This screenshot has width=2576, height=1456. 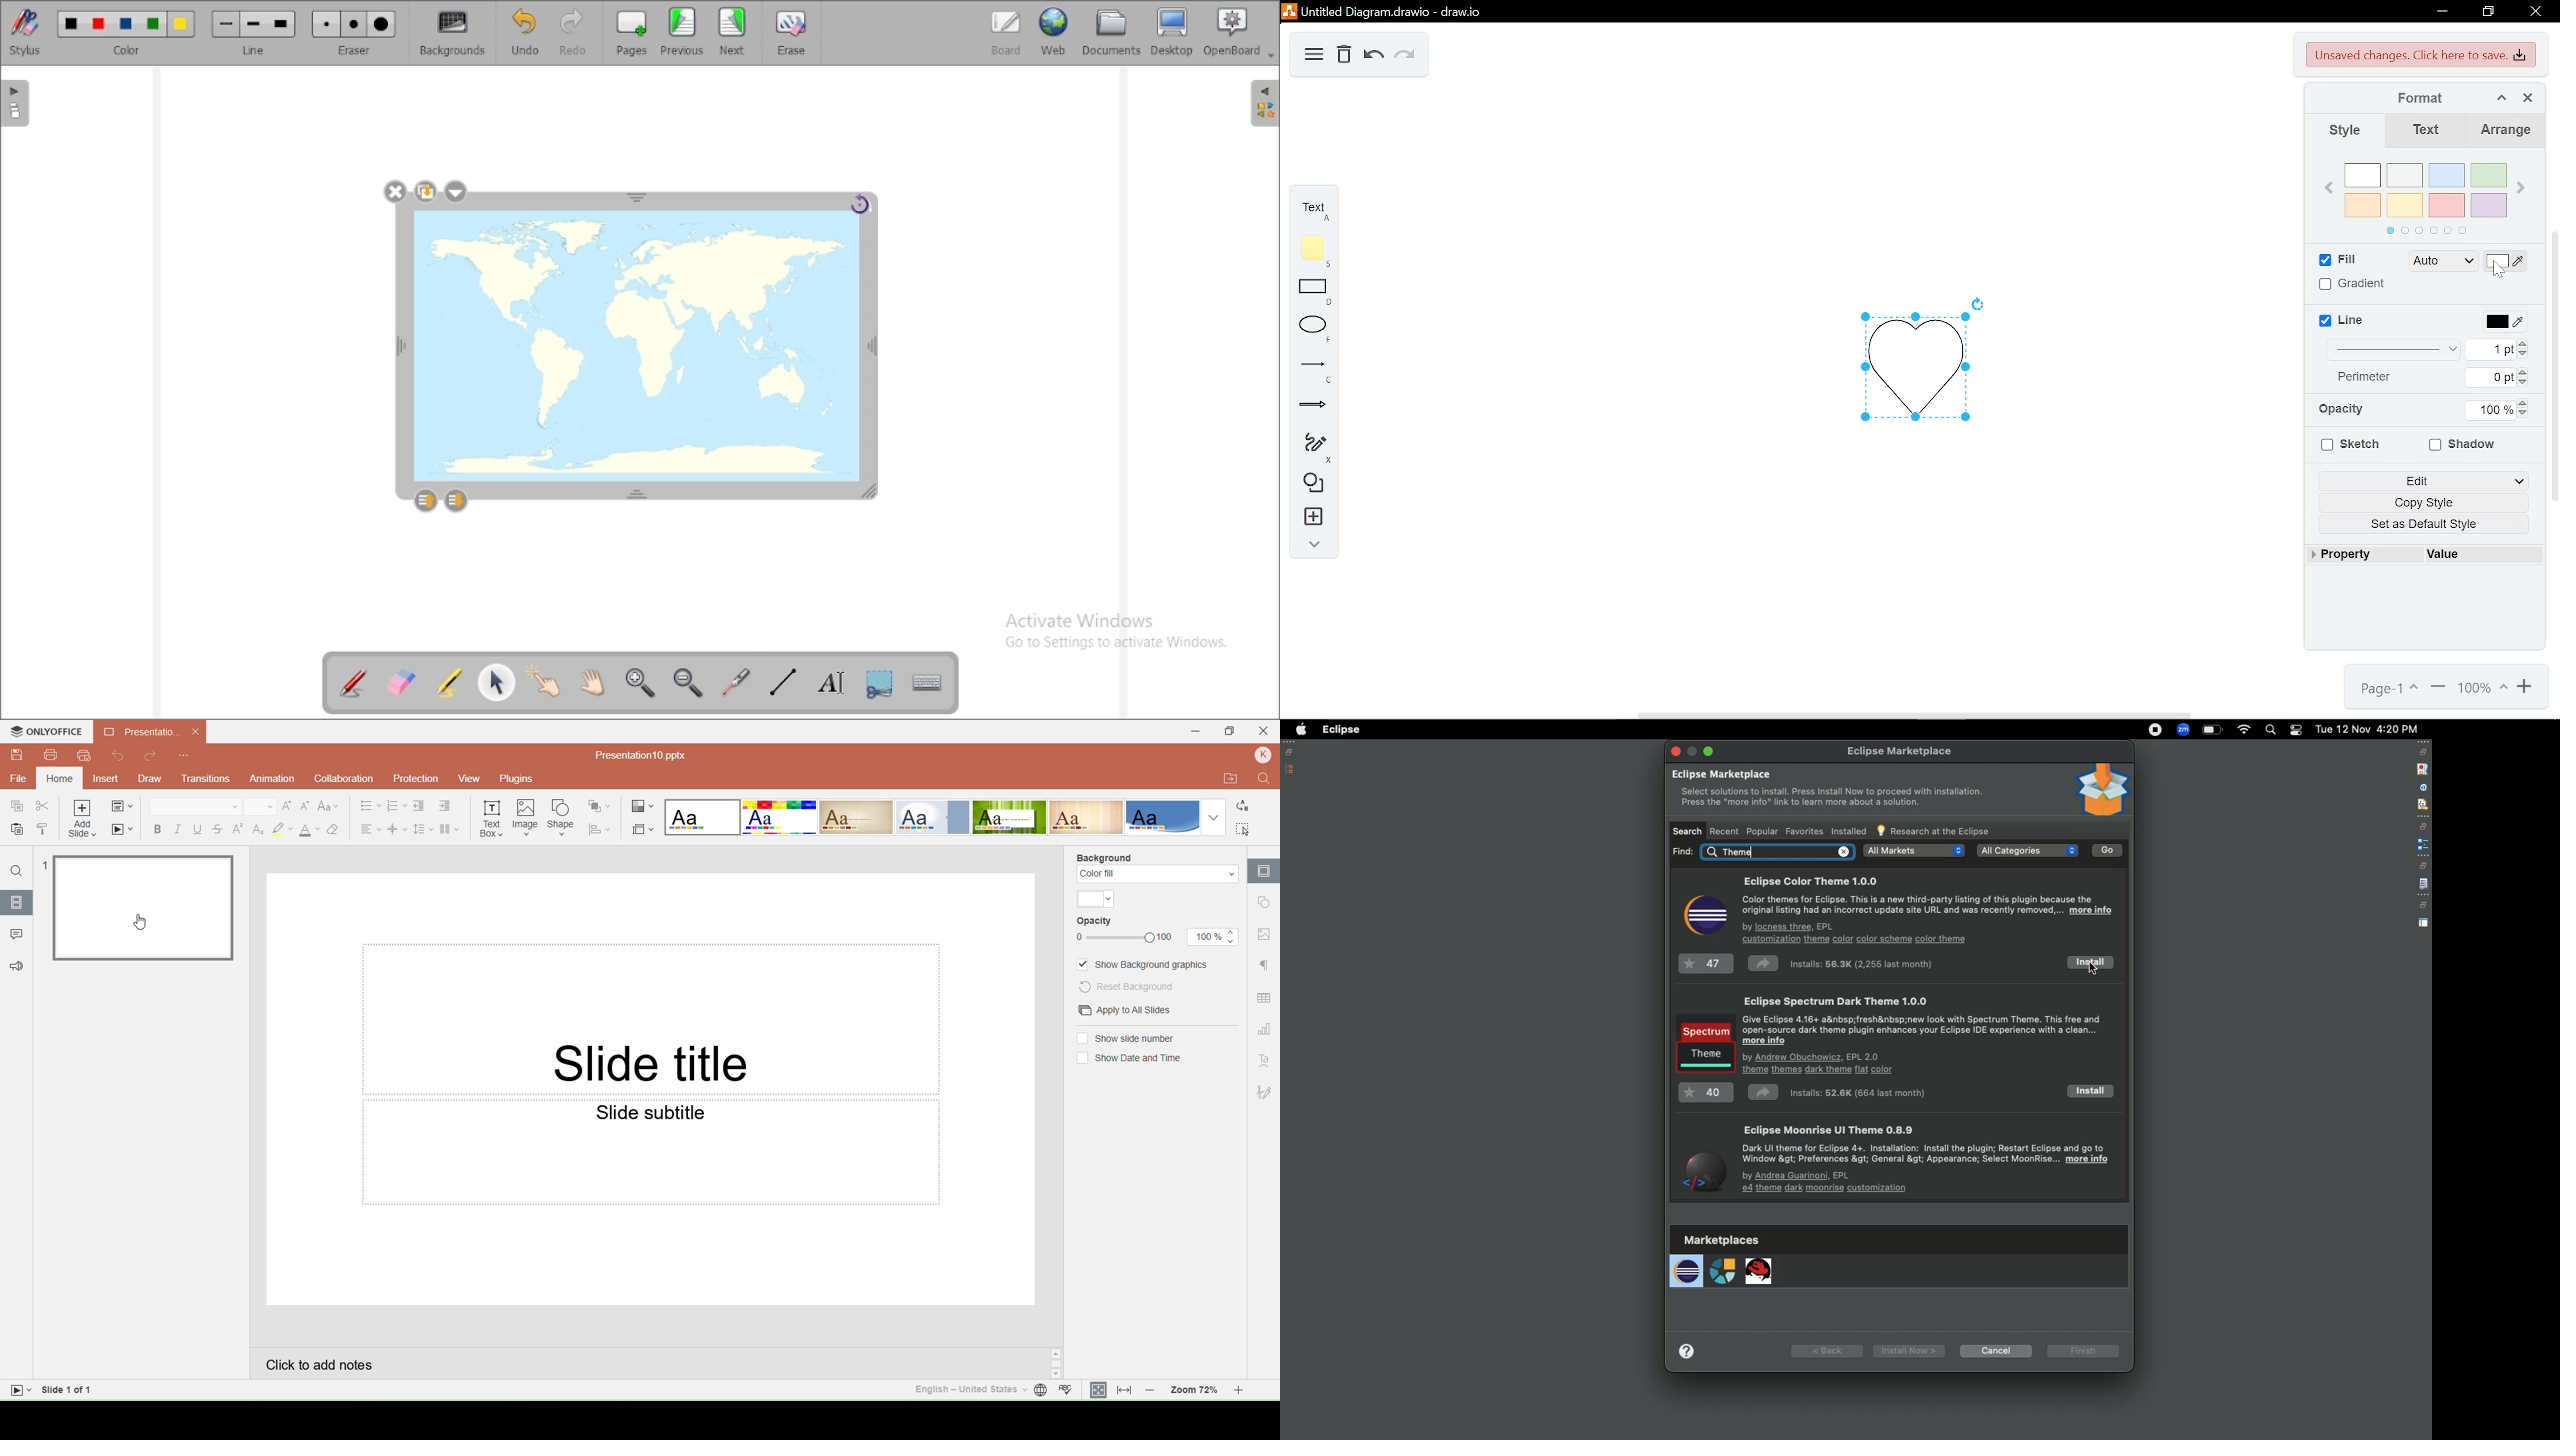 What do you see at coordinates (354, 33) in the screenshot?
I see `eraser` at bounding box center [354, 33].